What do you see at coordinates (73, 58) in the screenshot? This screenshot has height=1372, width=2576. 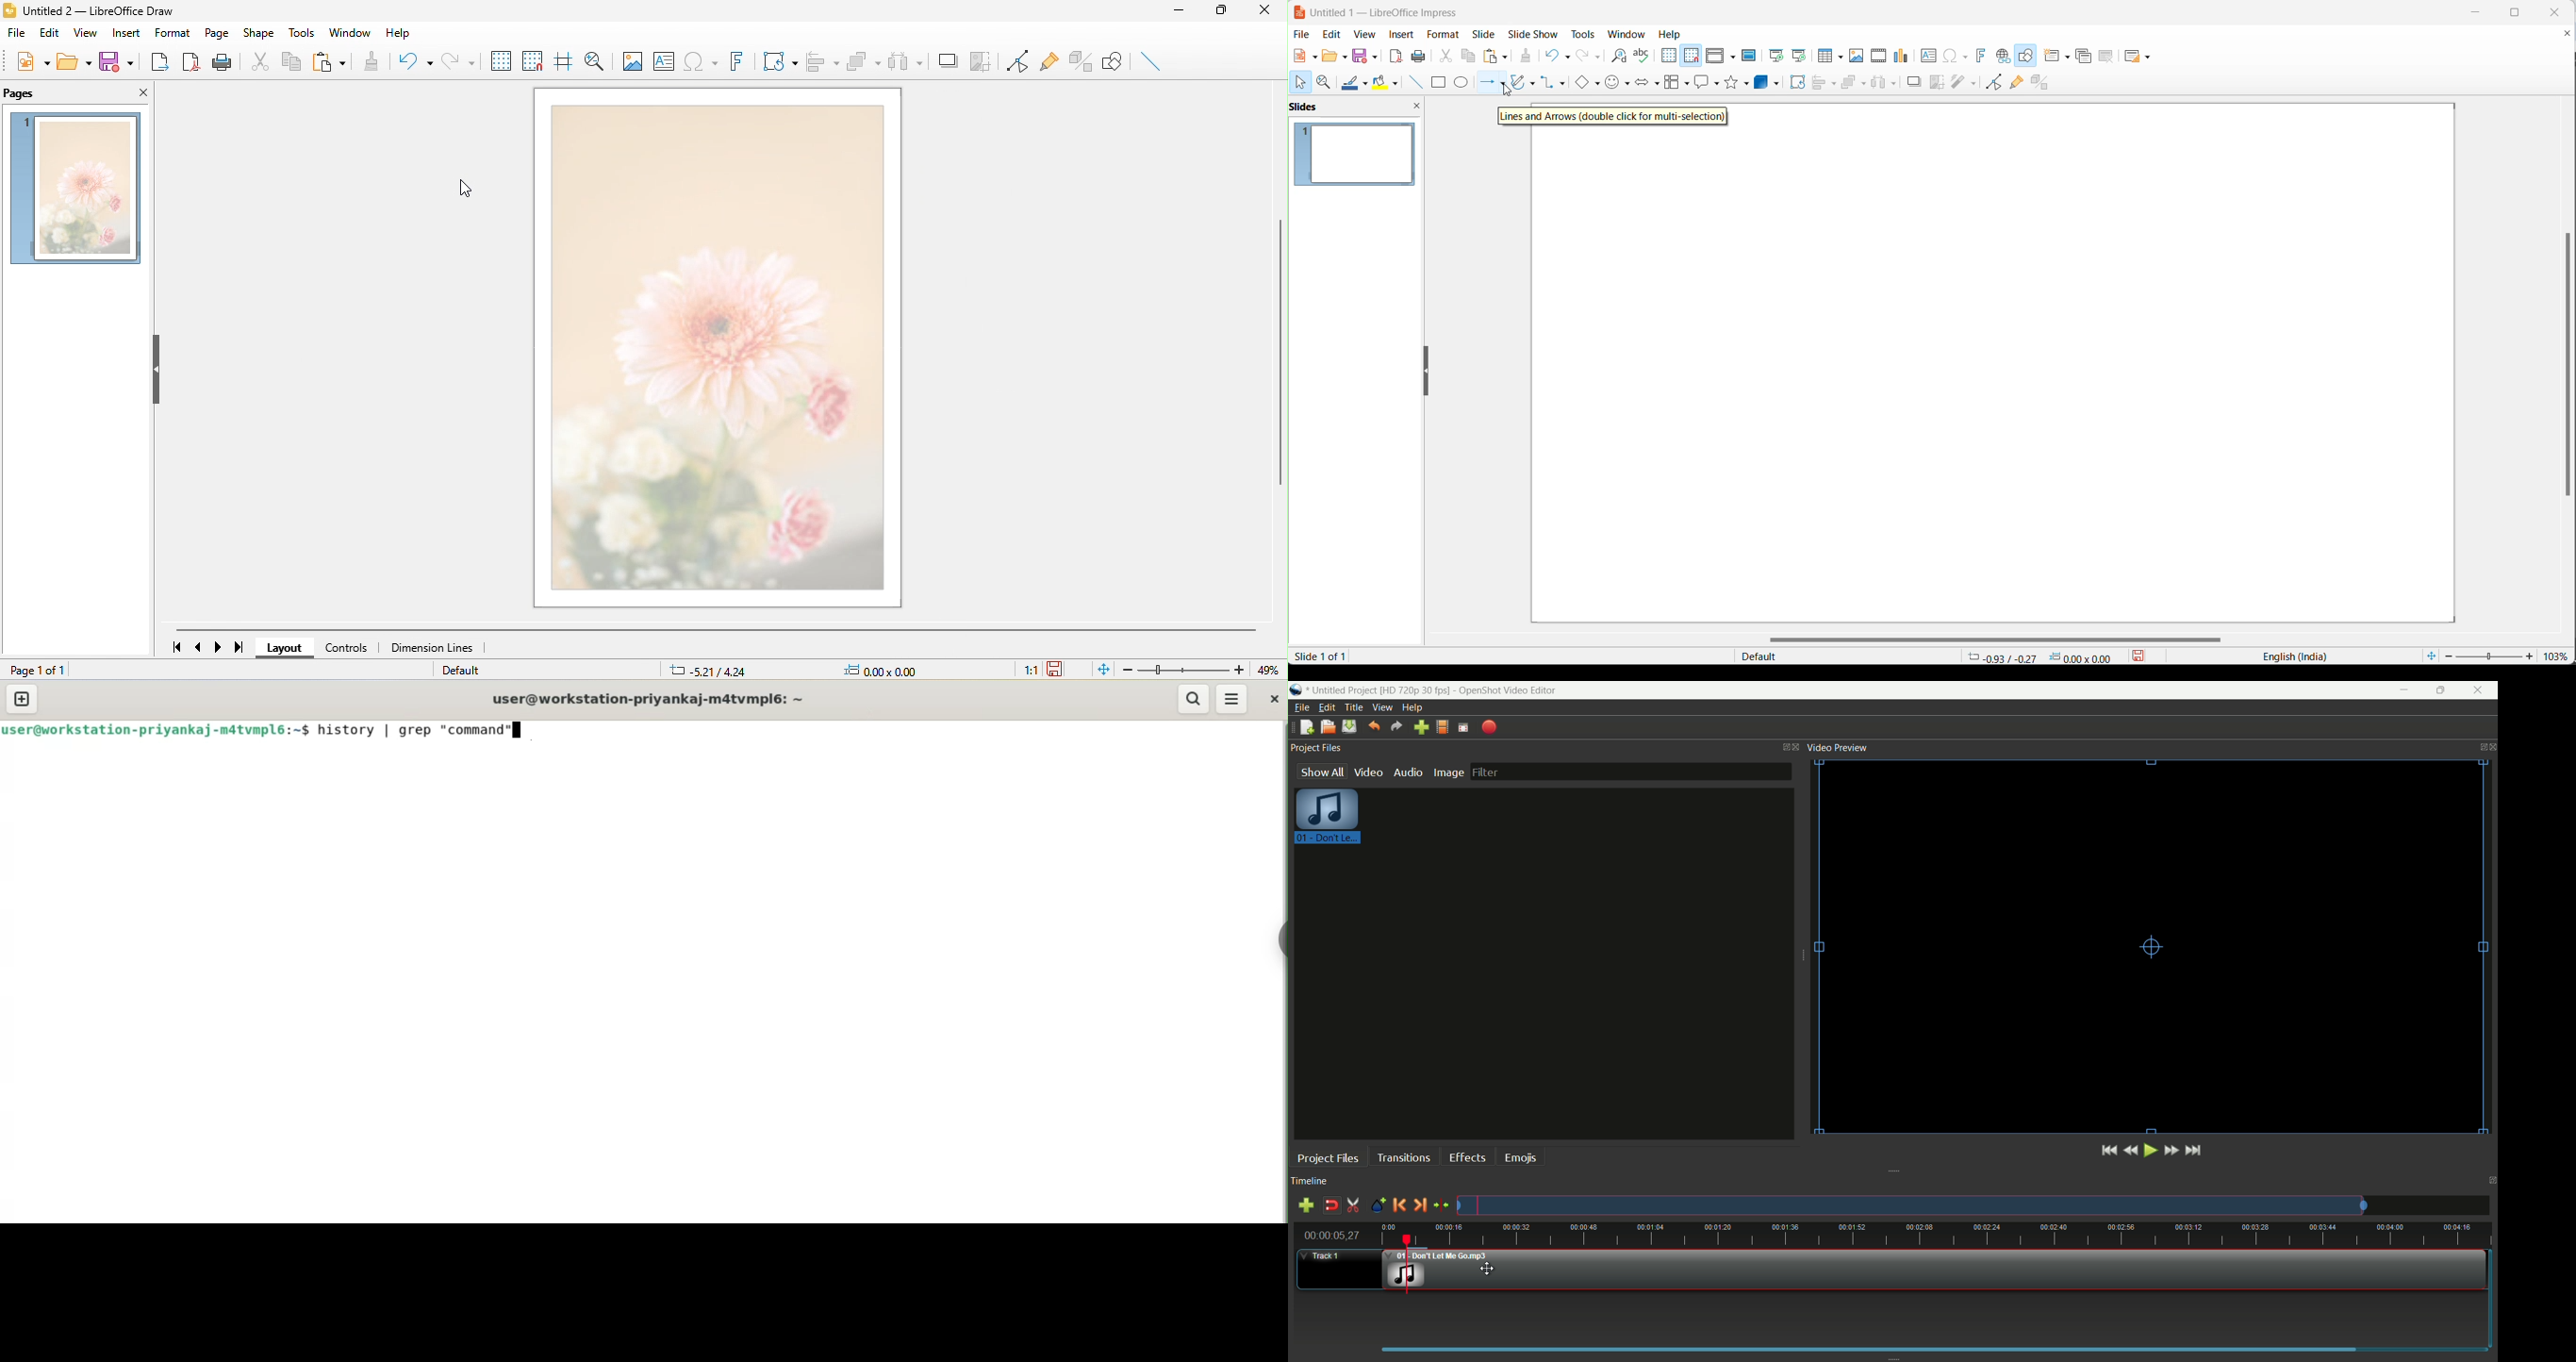 I see `open` at bounding box center [73, 58].